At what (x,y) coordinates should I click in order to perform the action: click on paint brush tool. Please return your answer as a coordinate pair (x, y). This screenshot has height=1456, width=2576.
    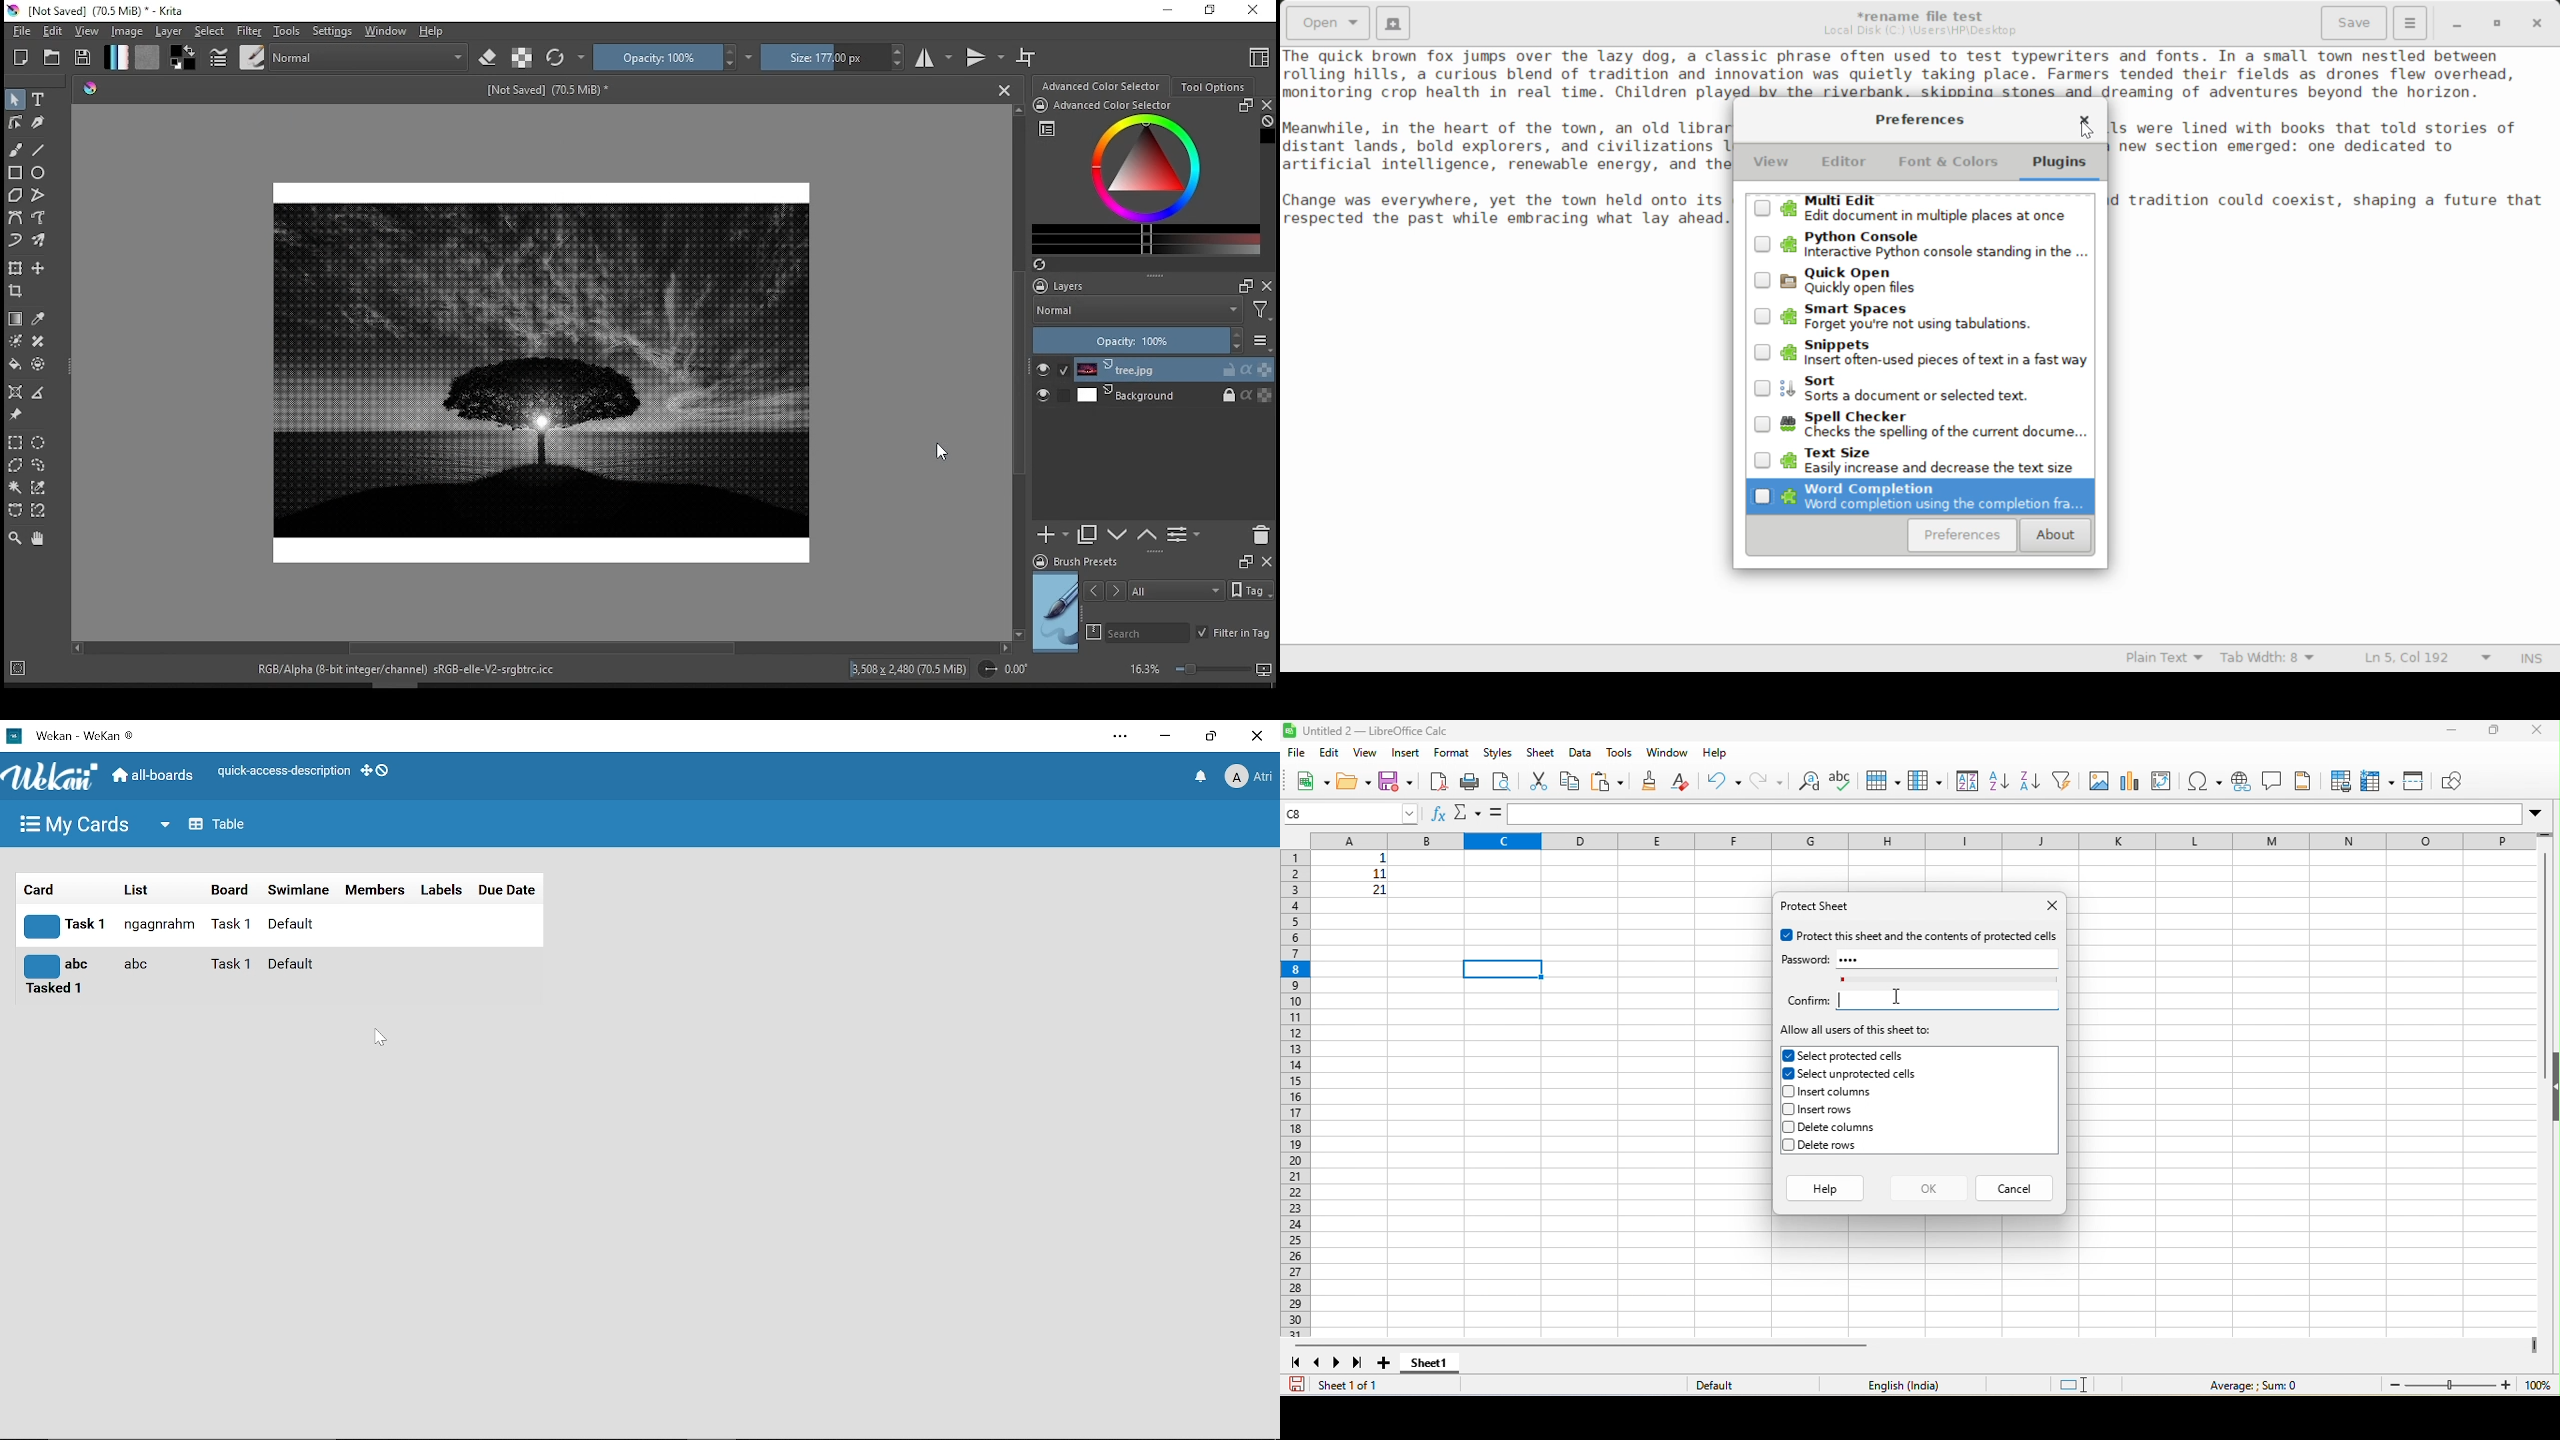
    Looking at the image, I should click on (16, 149).